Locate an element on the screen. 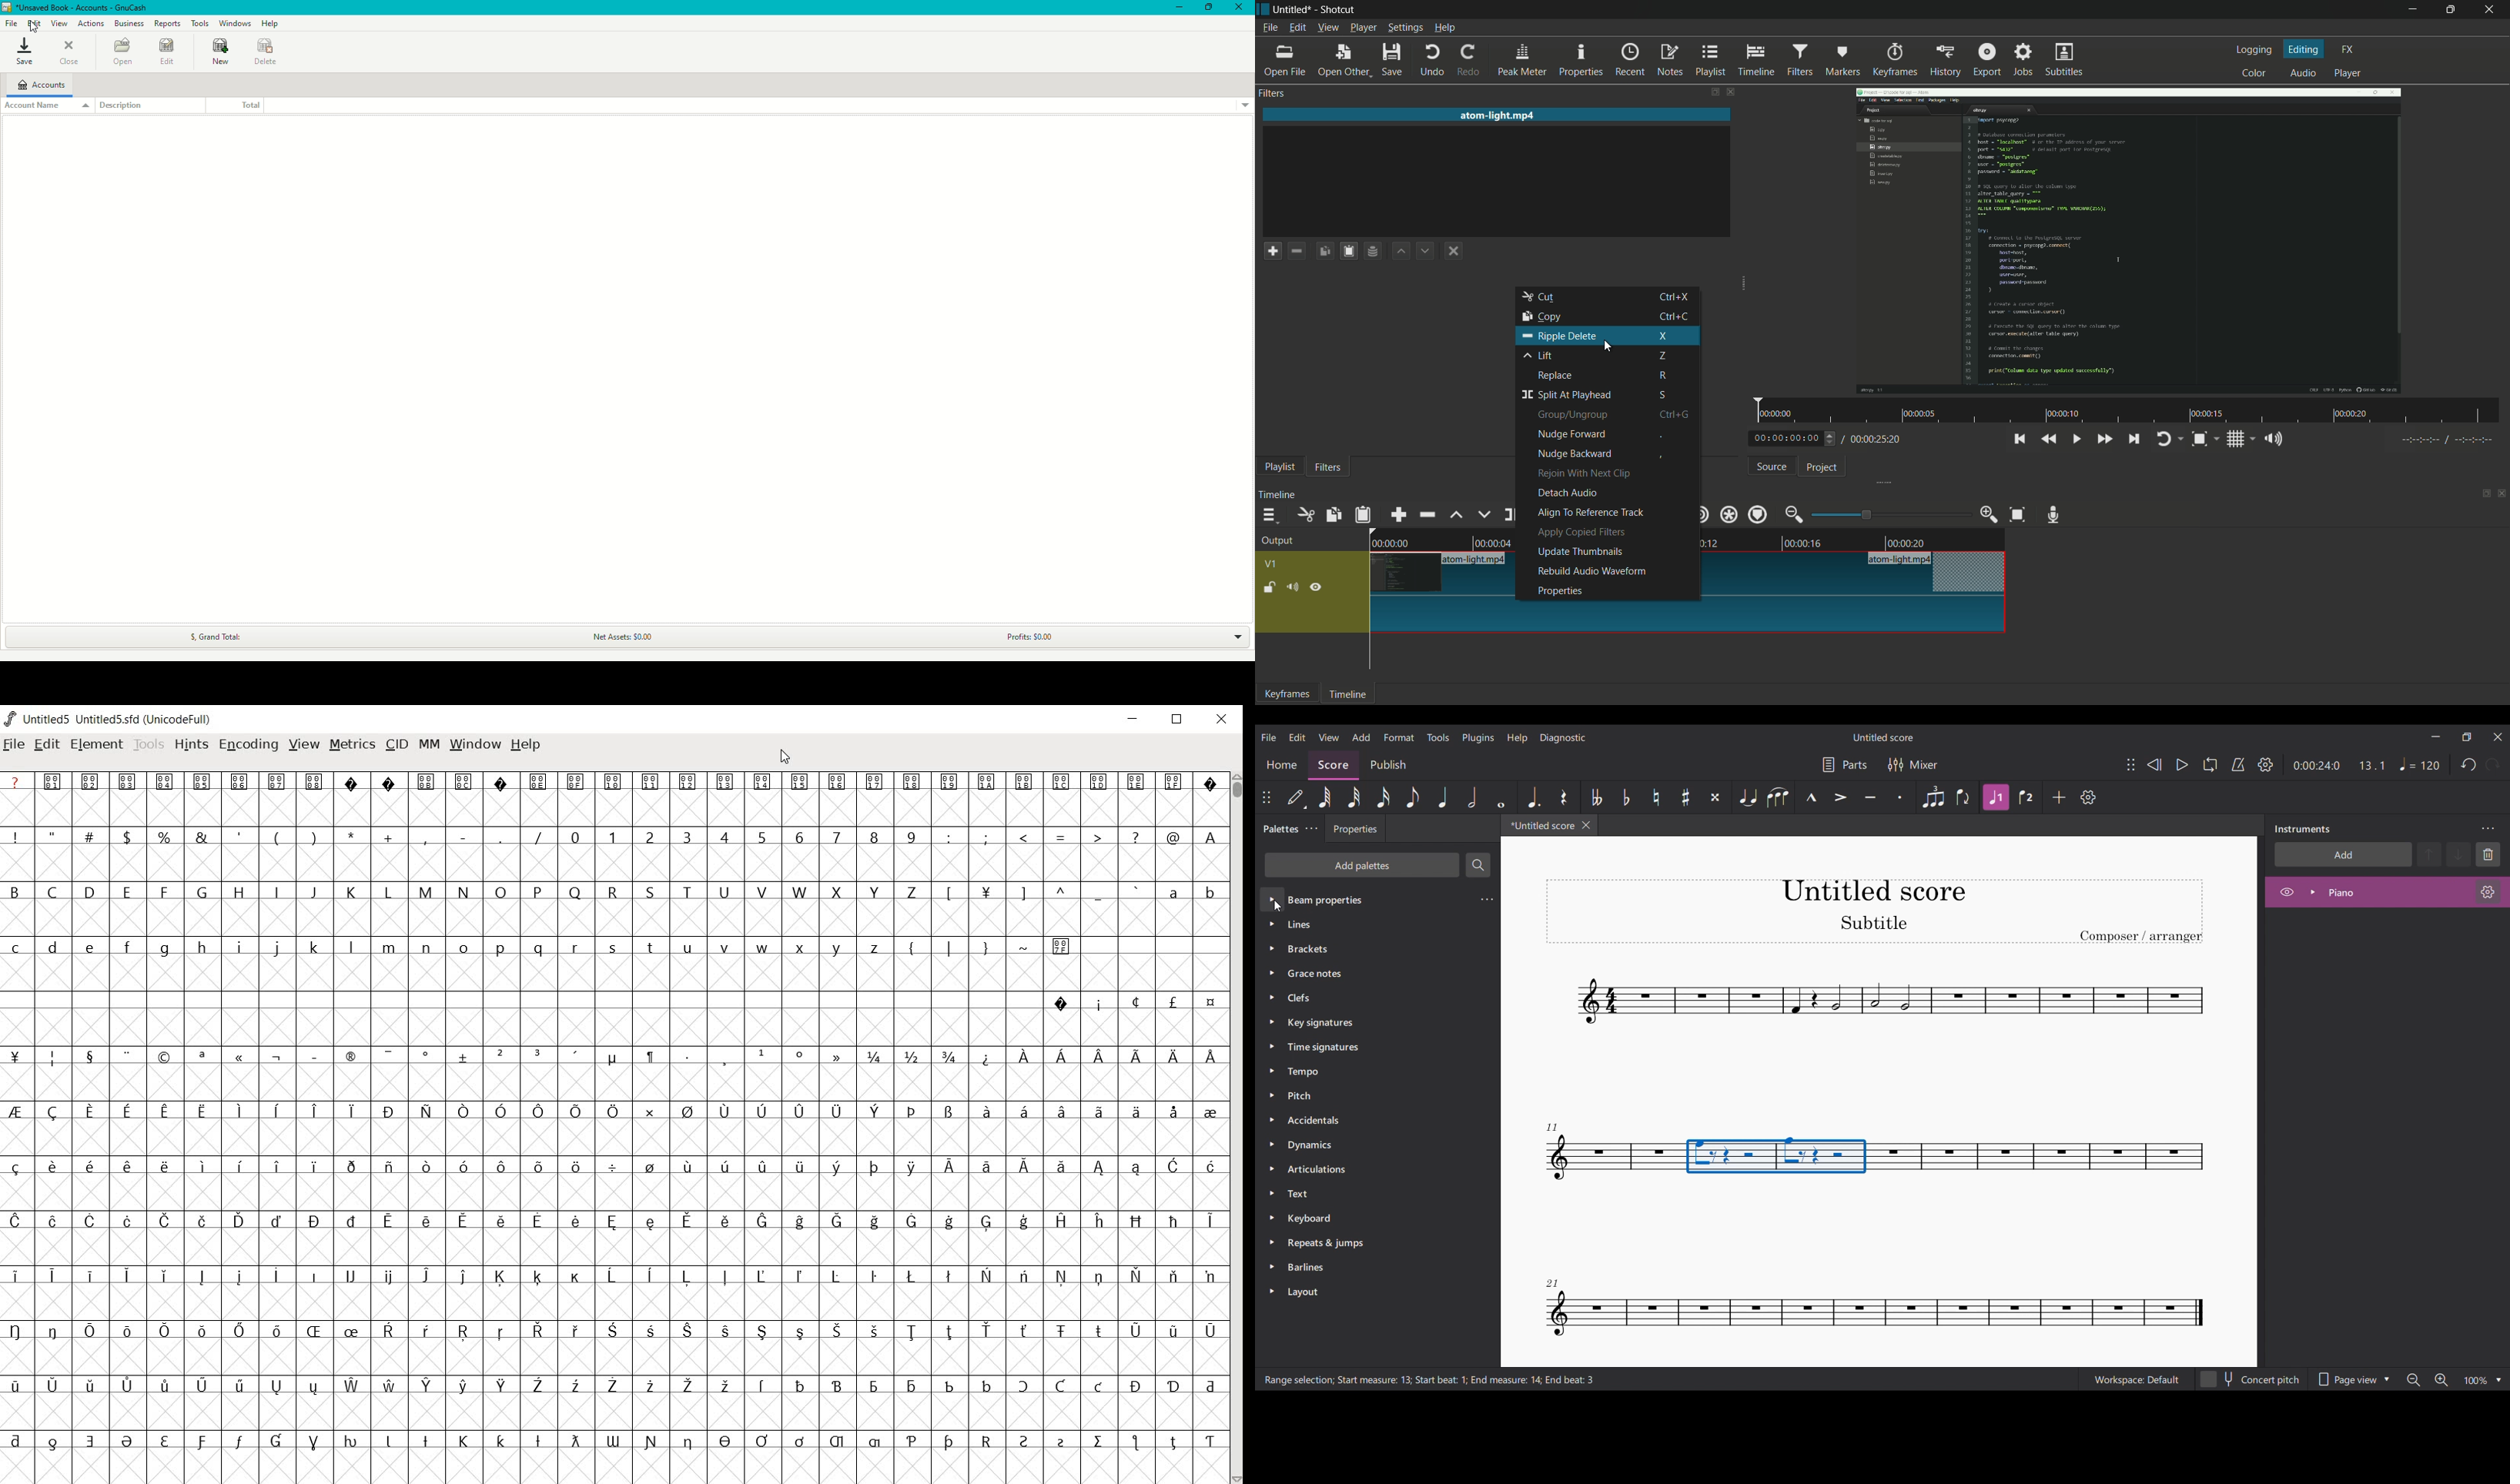 This screenshot has width=2520, height=1484. Symbol is located at coordinates (388, 1384).